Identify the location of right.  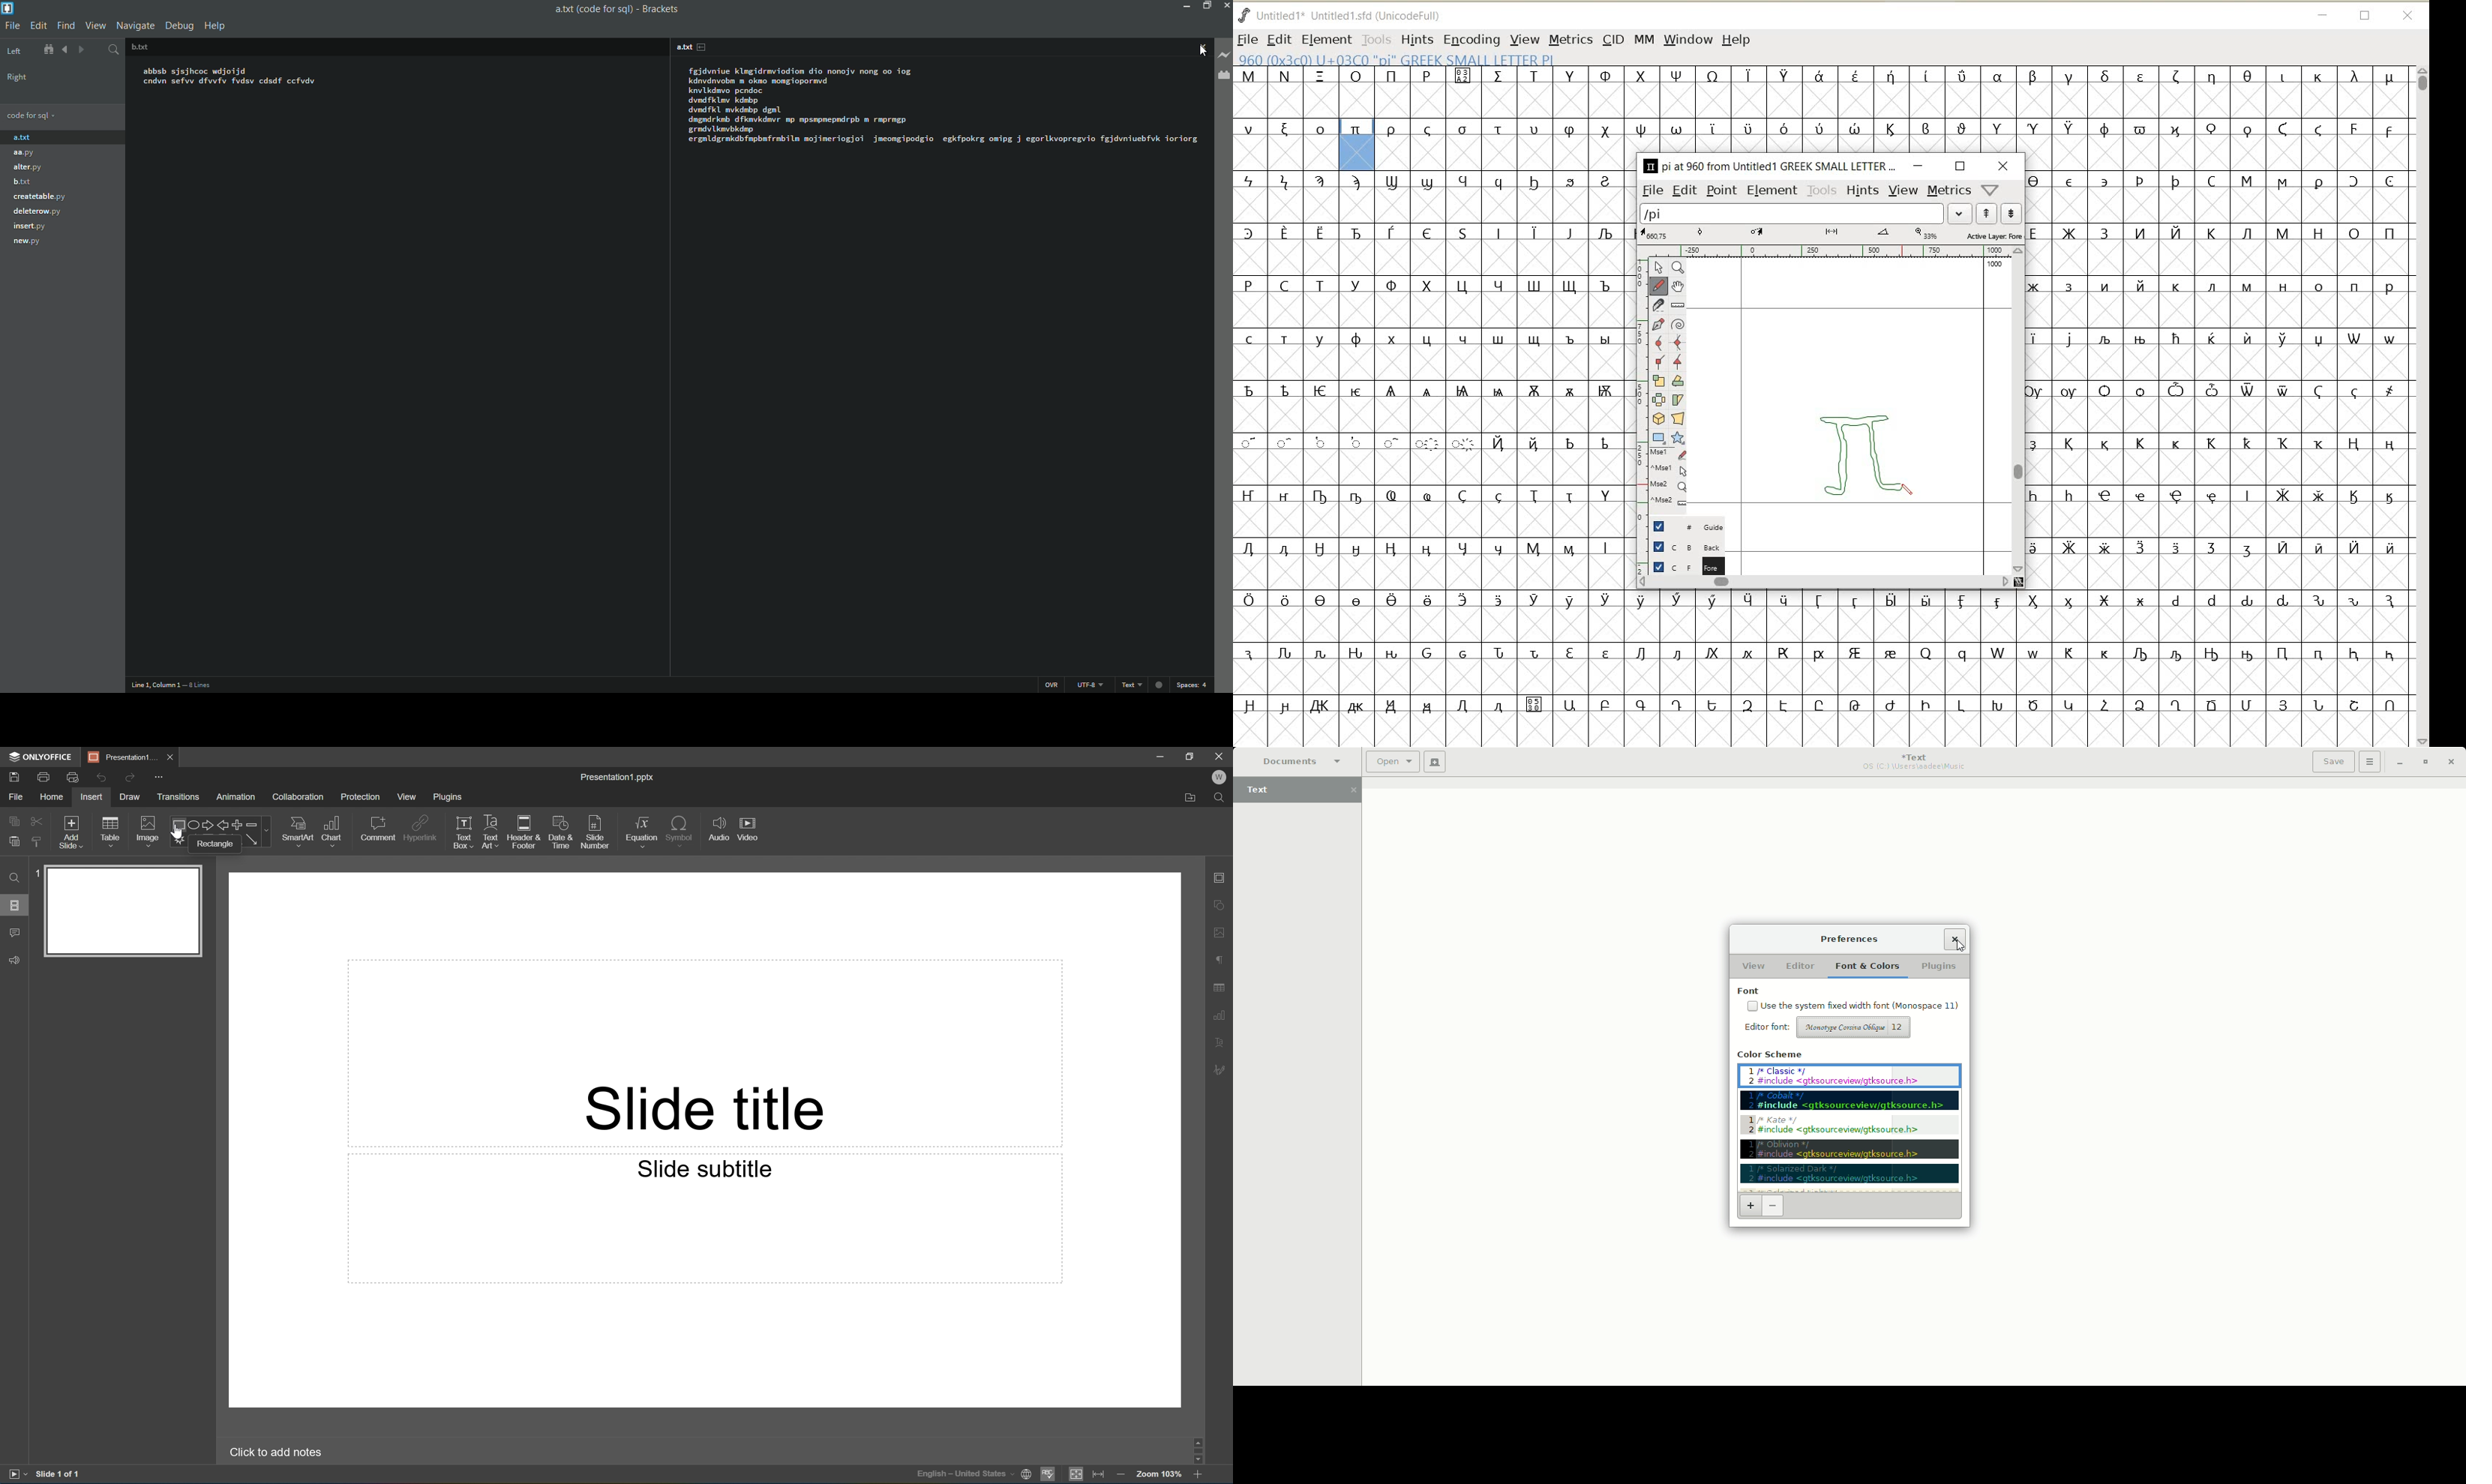
(16, 77).